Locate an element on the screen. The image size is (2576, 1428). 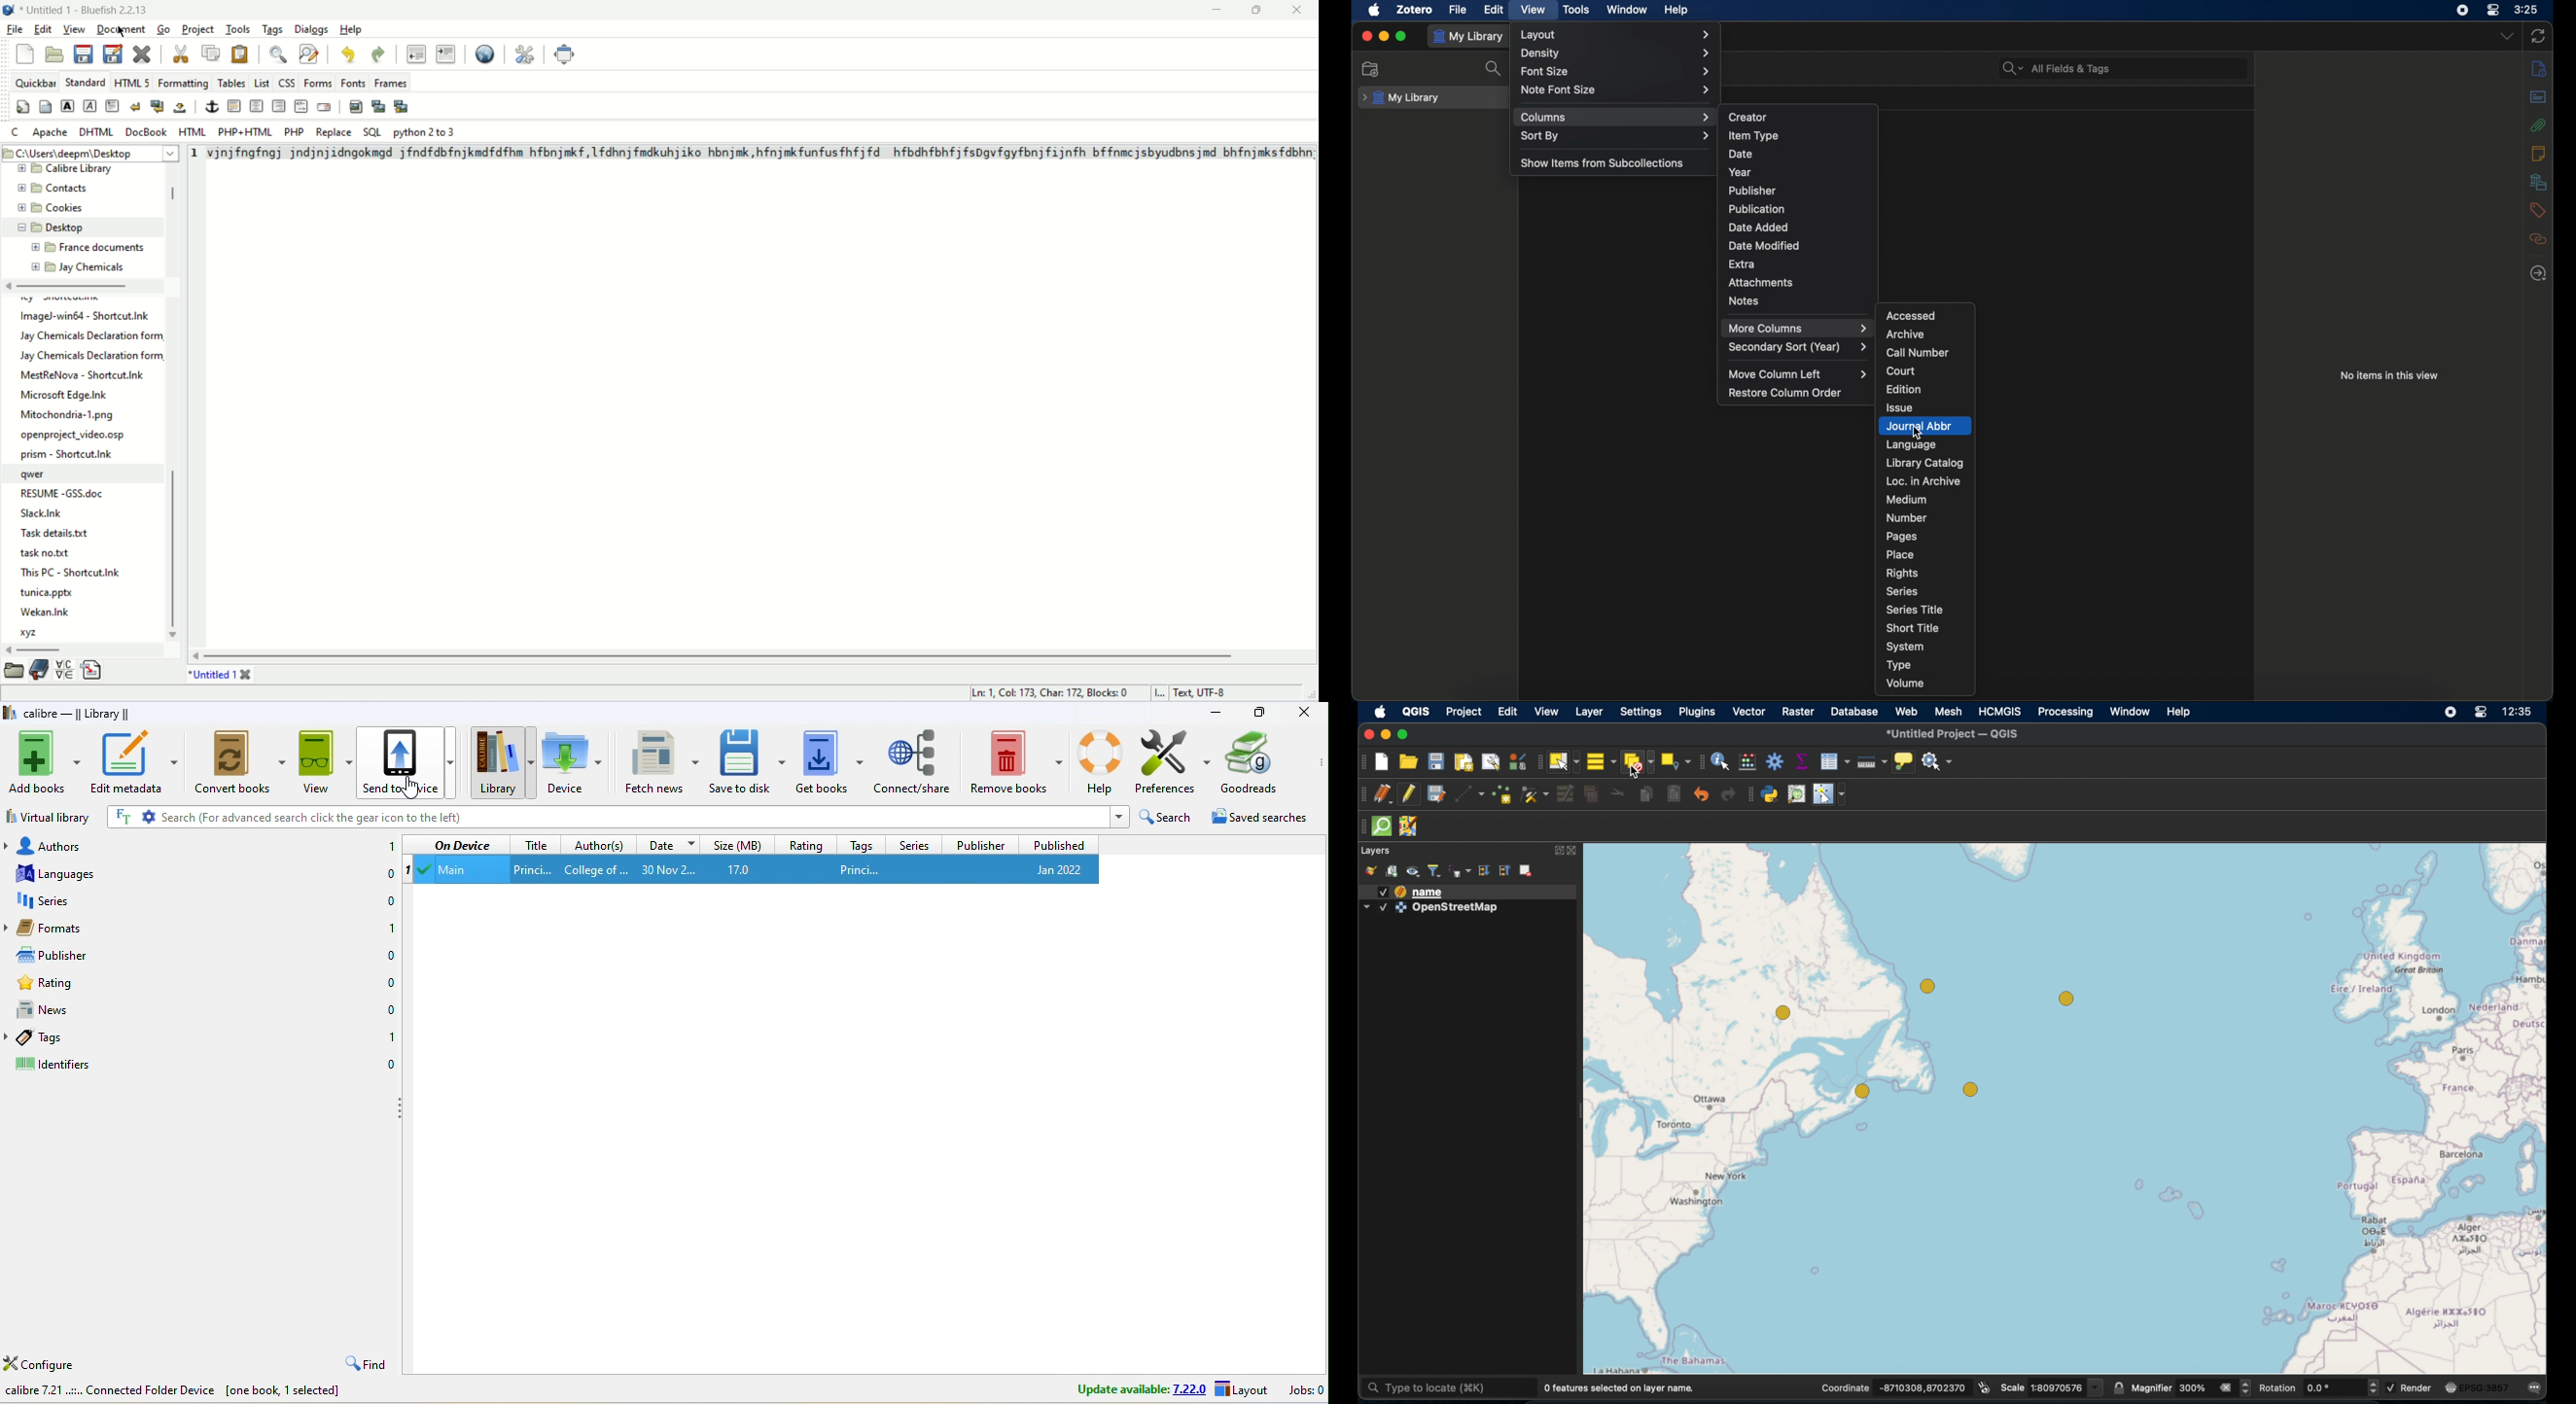
move column left is located at coordinates (1798, 374).